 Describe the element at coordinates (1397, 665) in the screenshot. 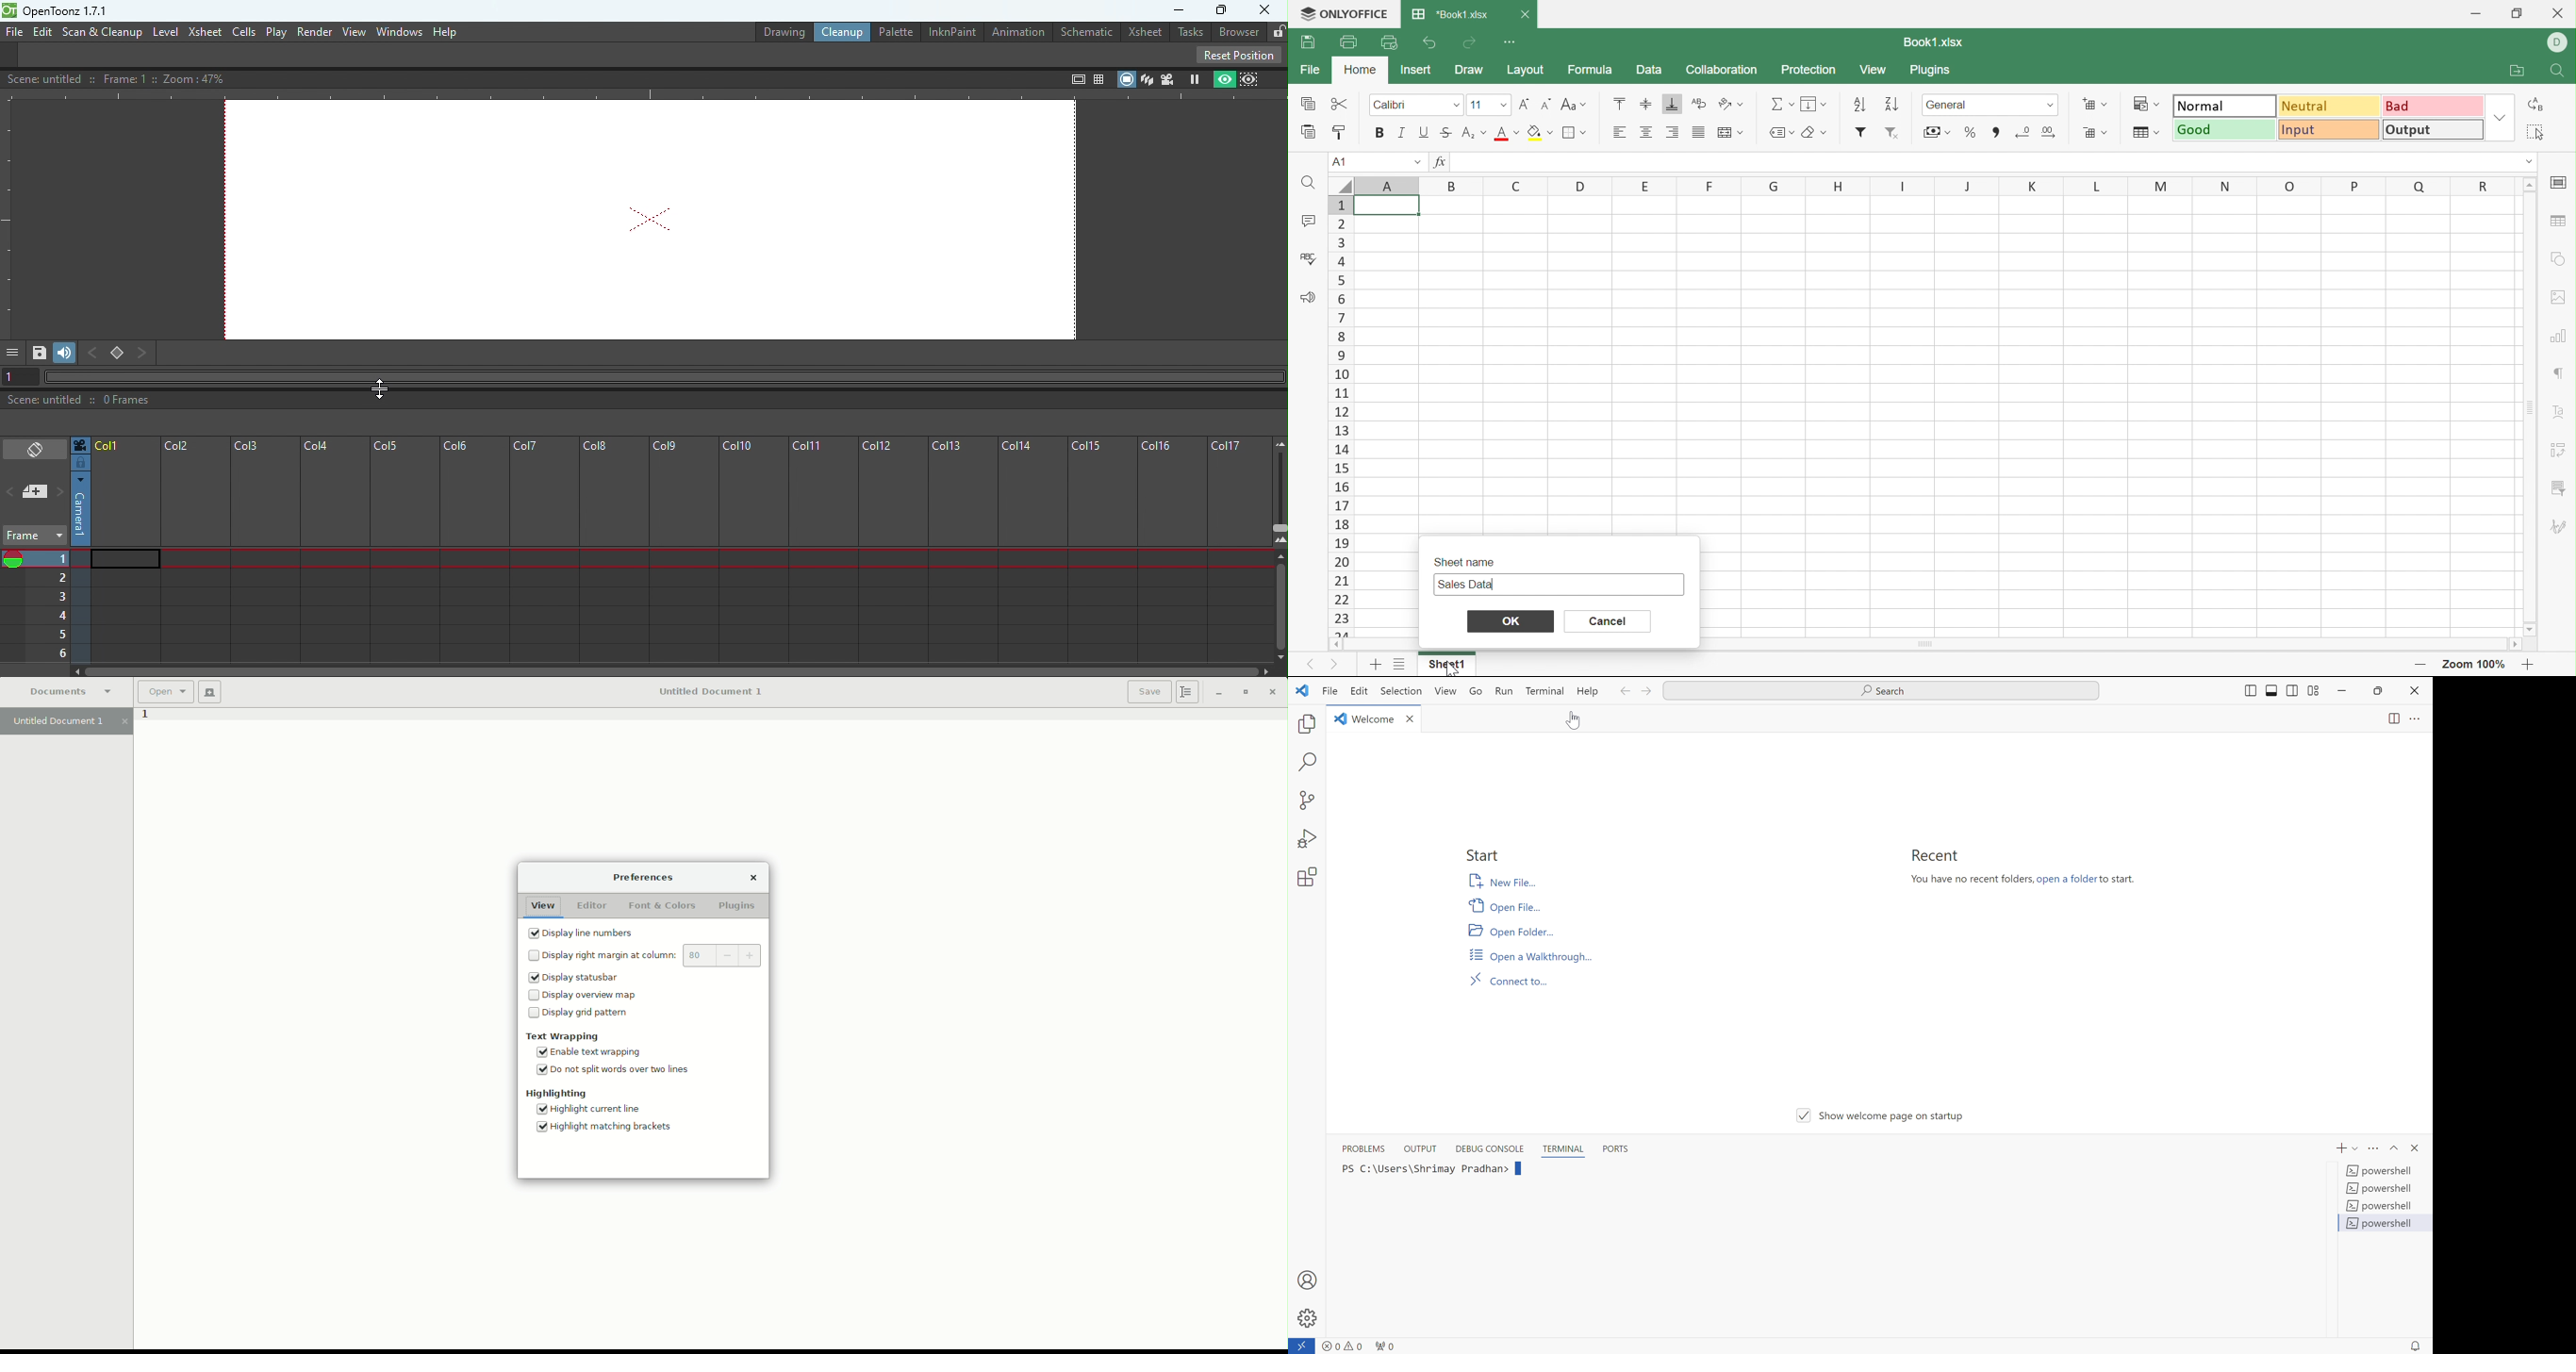

I see `List of sheets` at that location.